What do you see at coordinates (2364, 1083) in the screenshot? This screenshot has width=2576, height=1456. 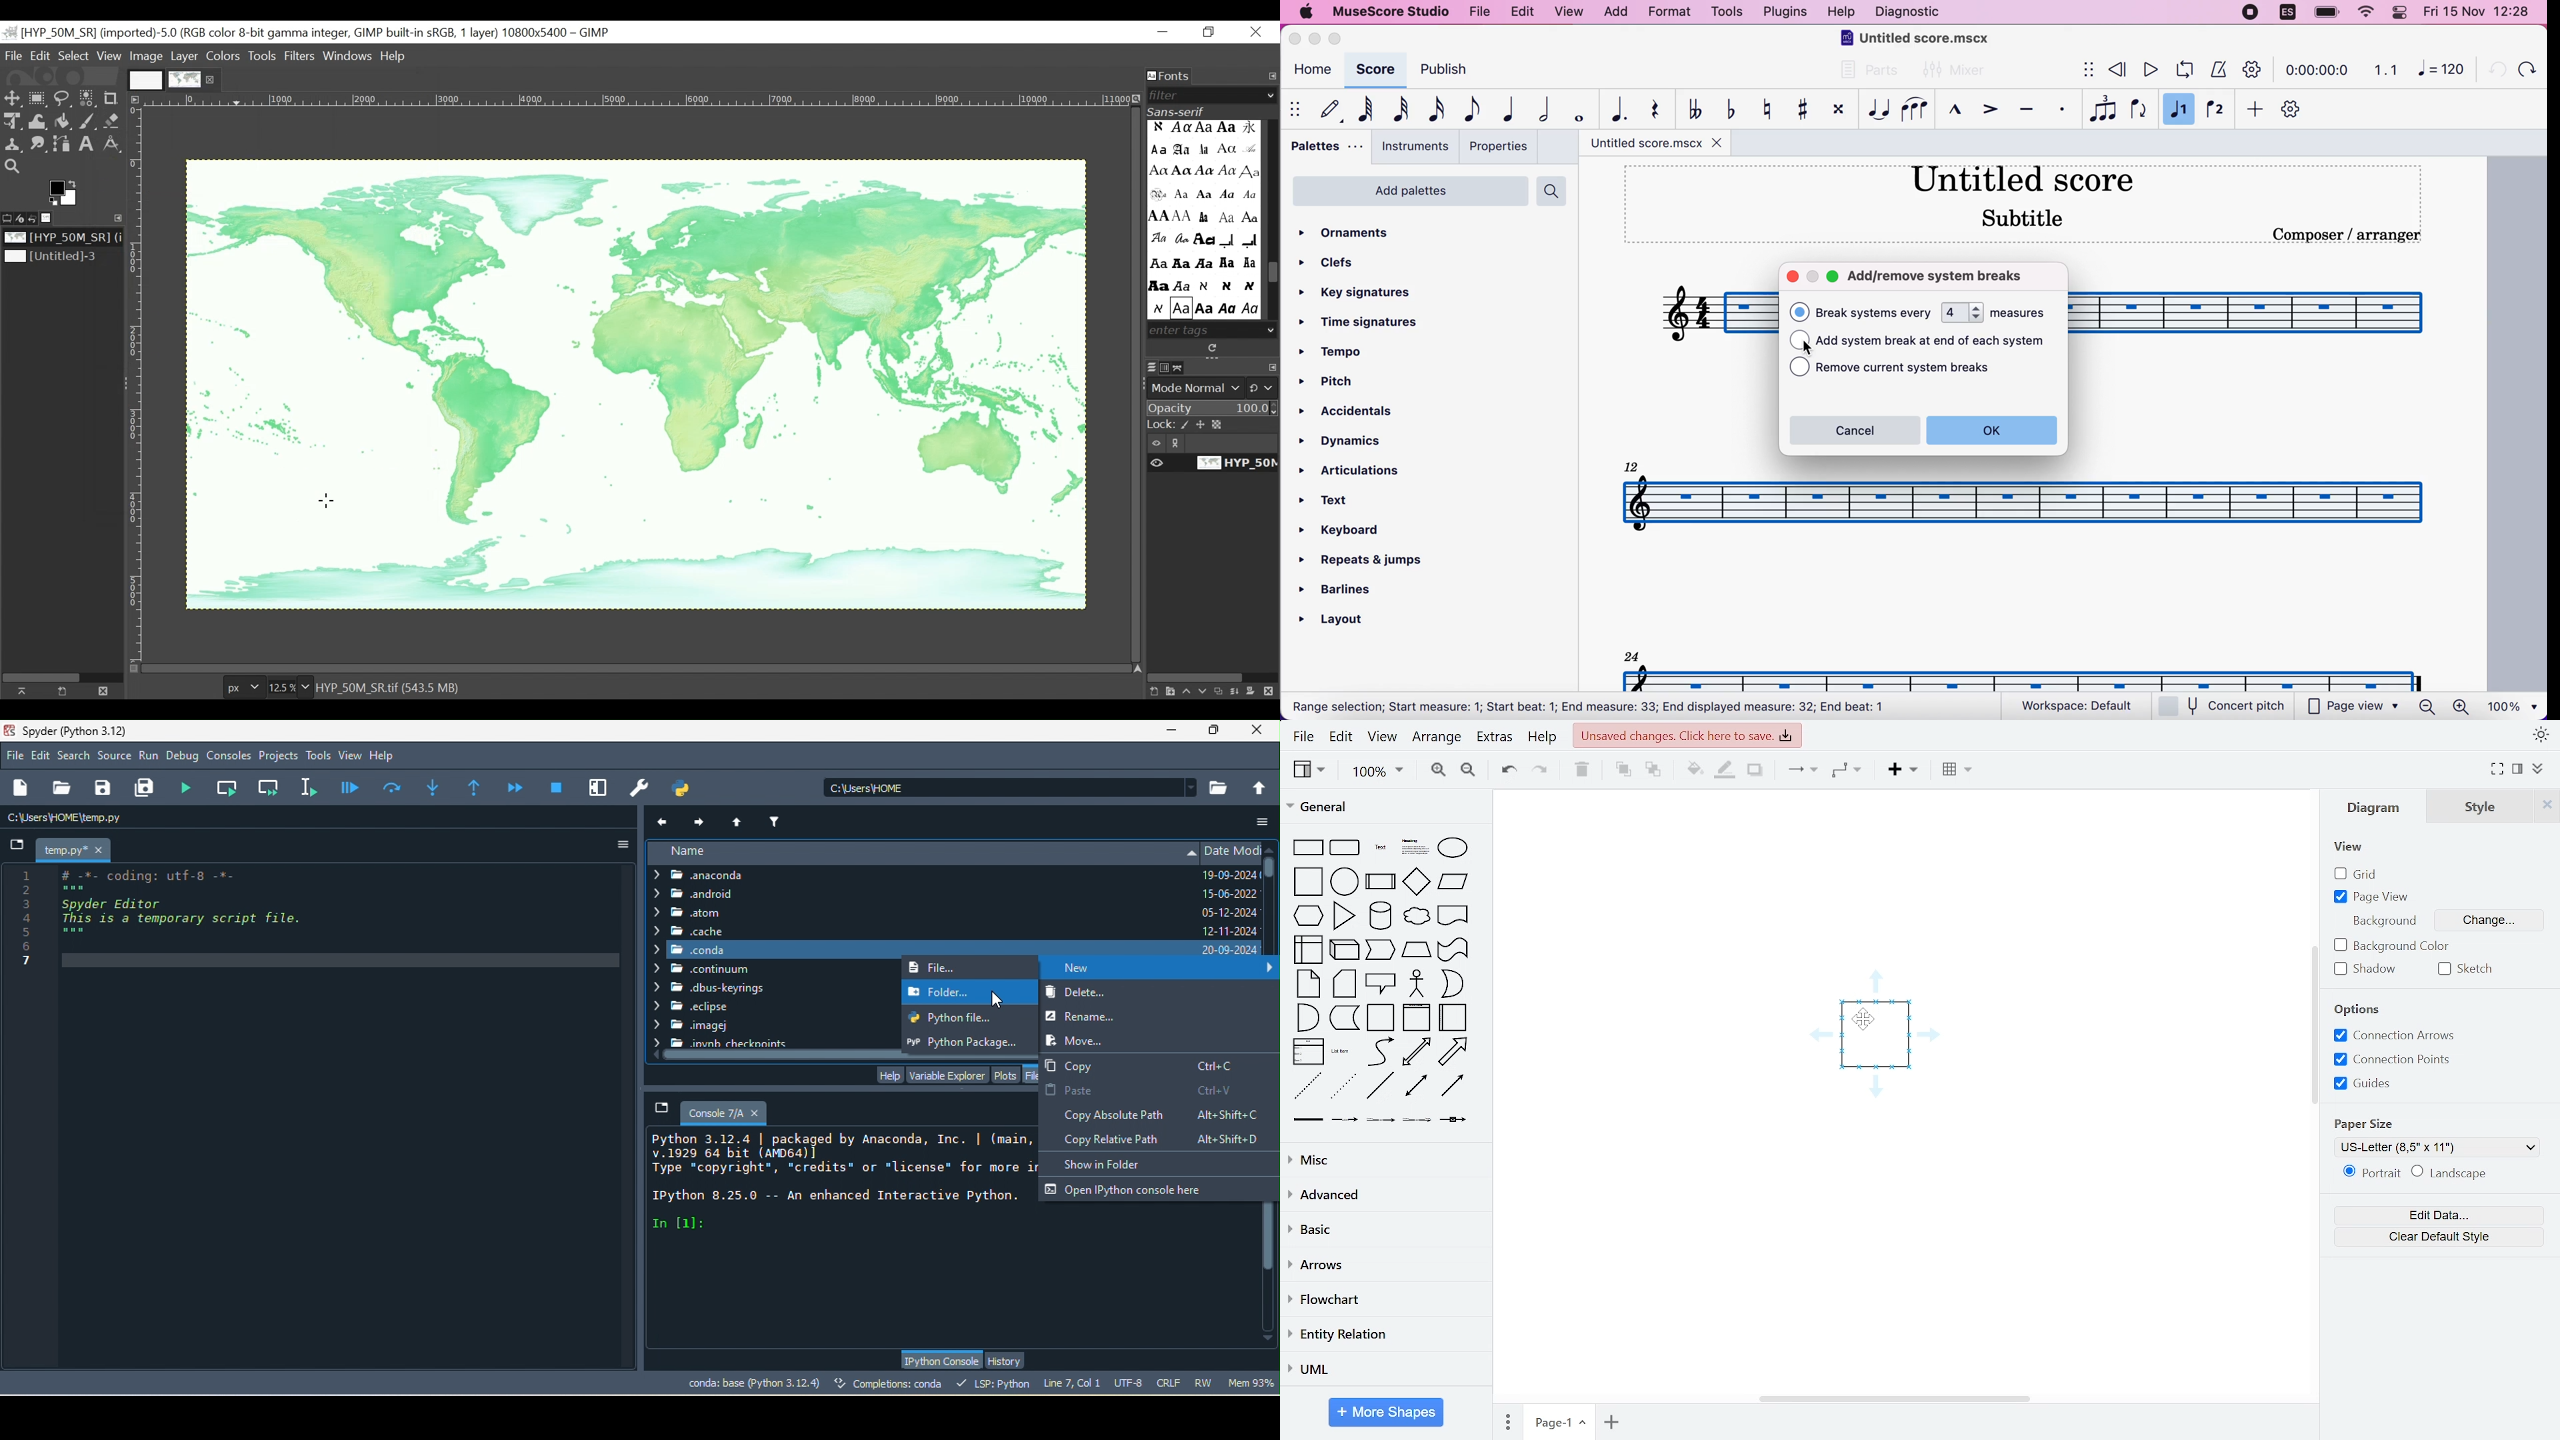 I see `guides` at bounding box center [2364, 1083].